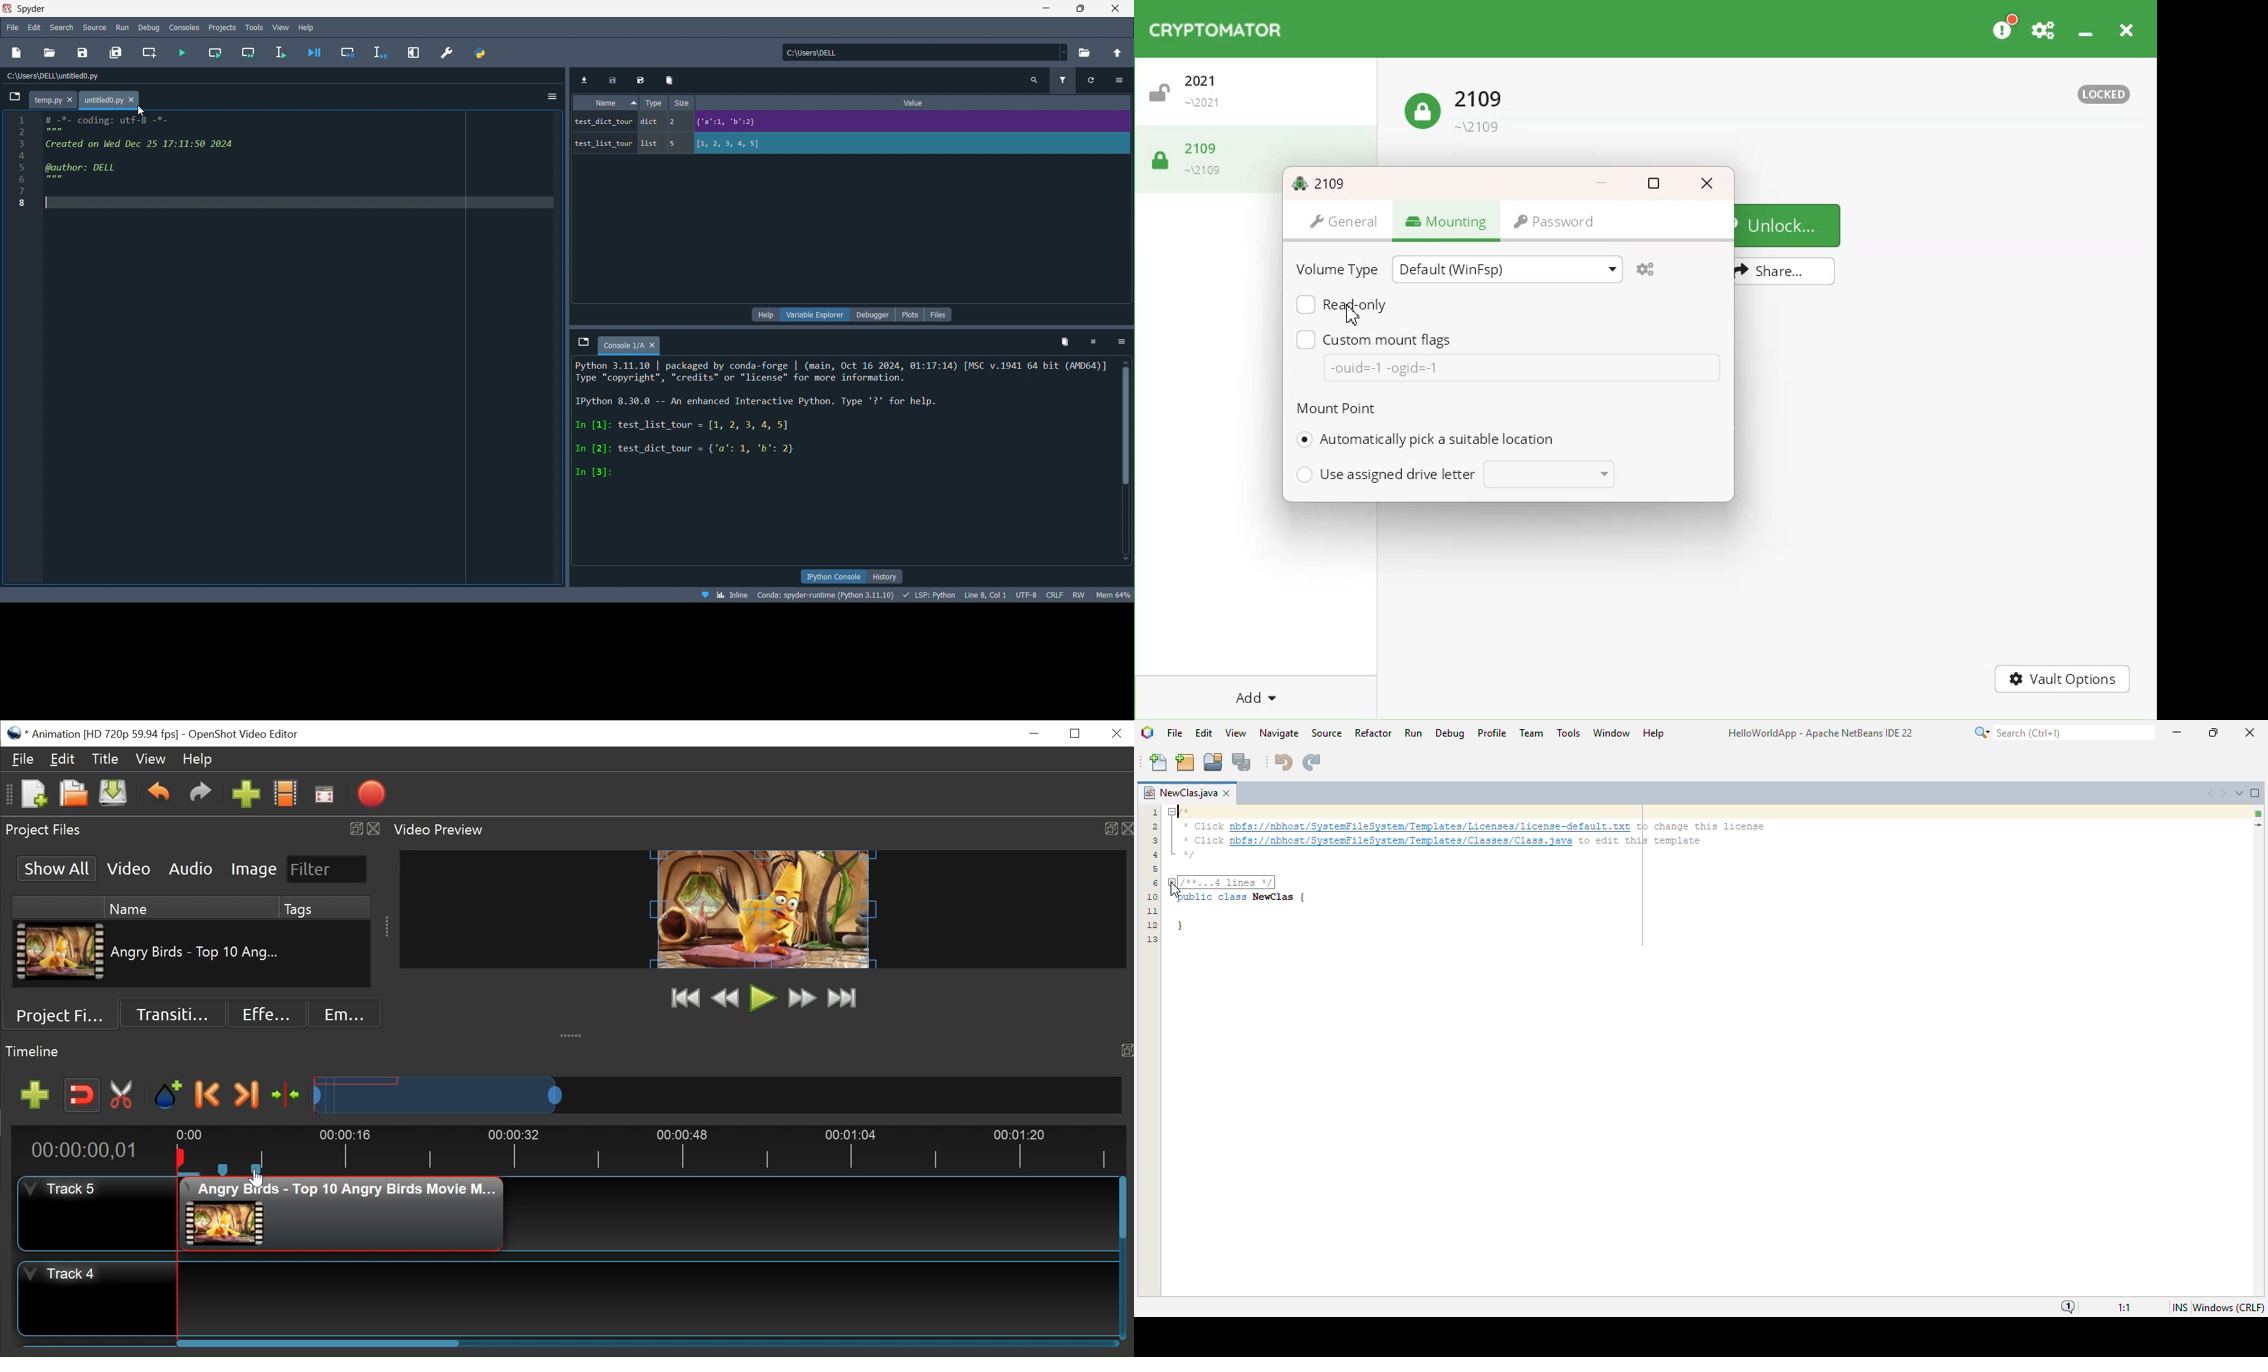  Describe the element at coordinates (280, 51) in the screenshot. I see `run line` at that location.